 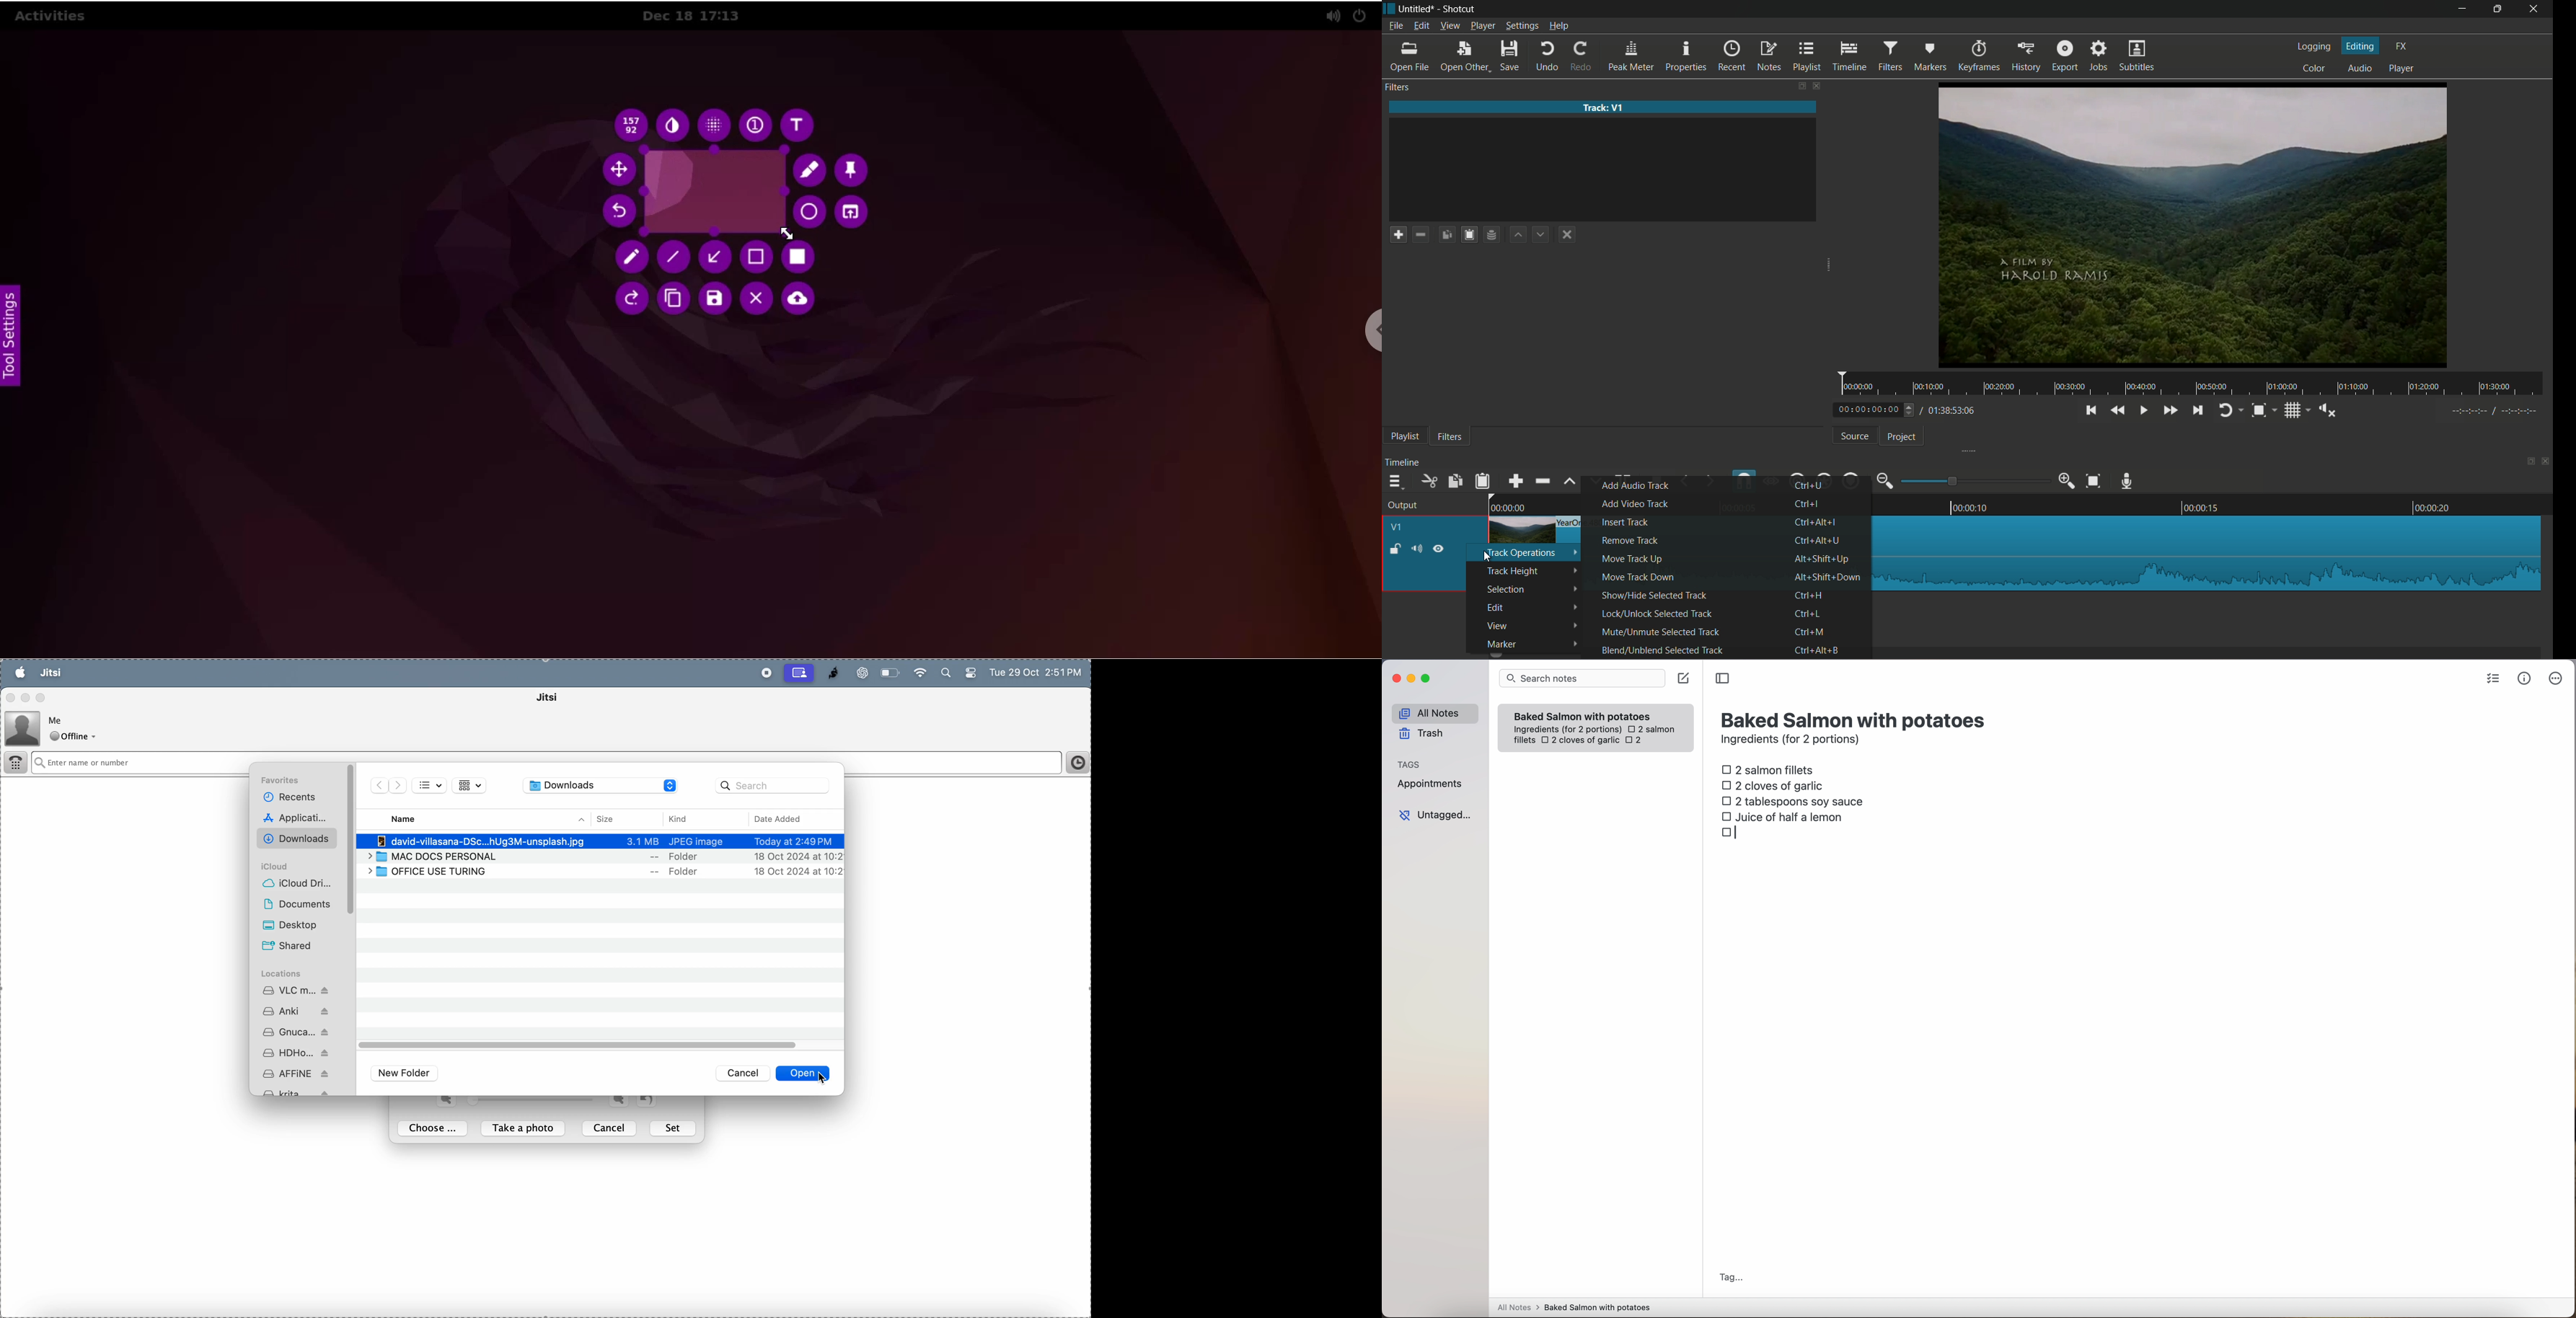 What do you see at coordinates (17, 764) in the screenshot?
I see `dialer` at bounding box center [17, 764].